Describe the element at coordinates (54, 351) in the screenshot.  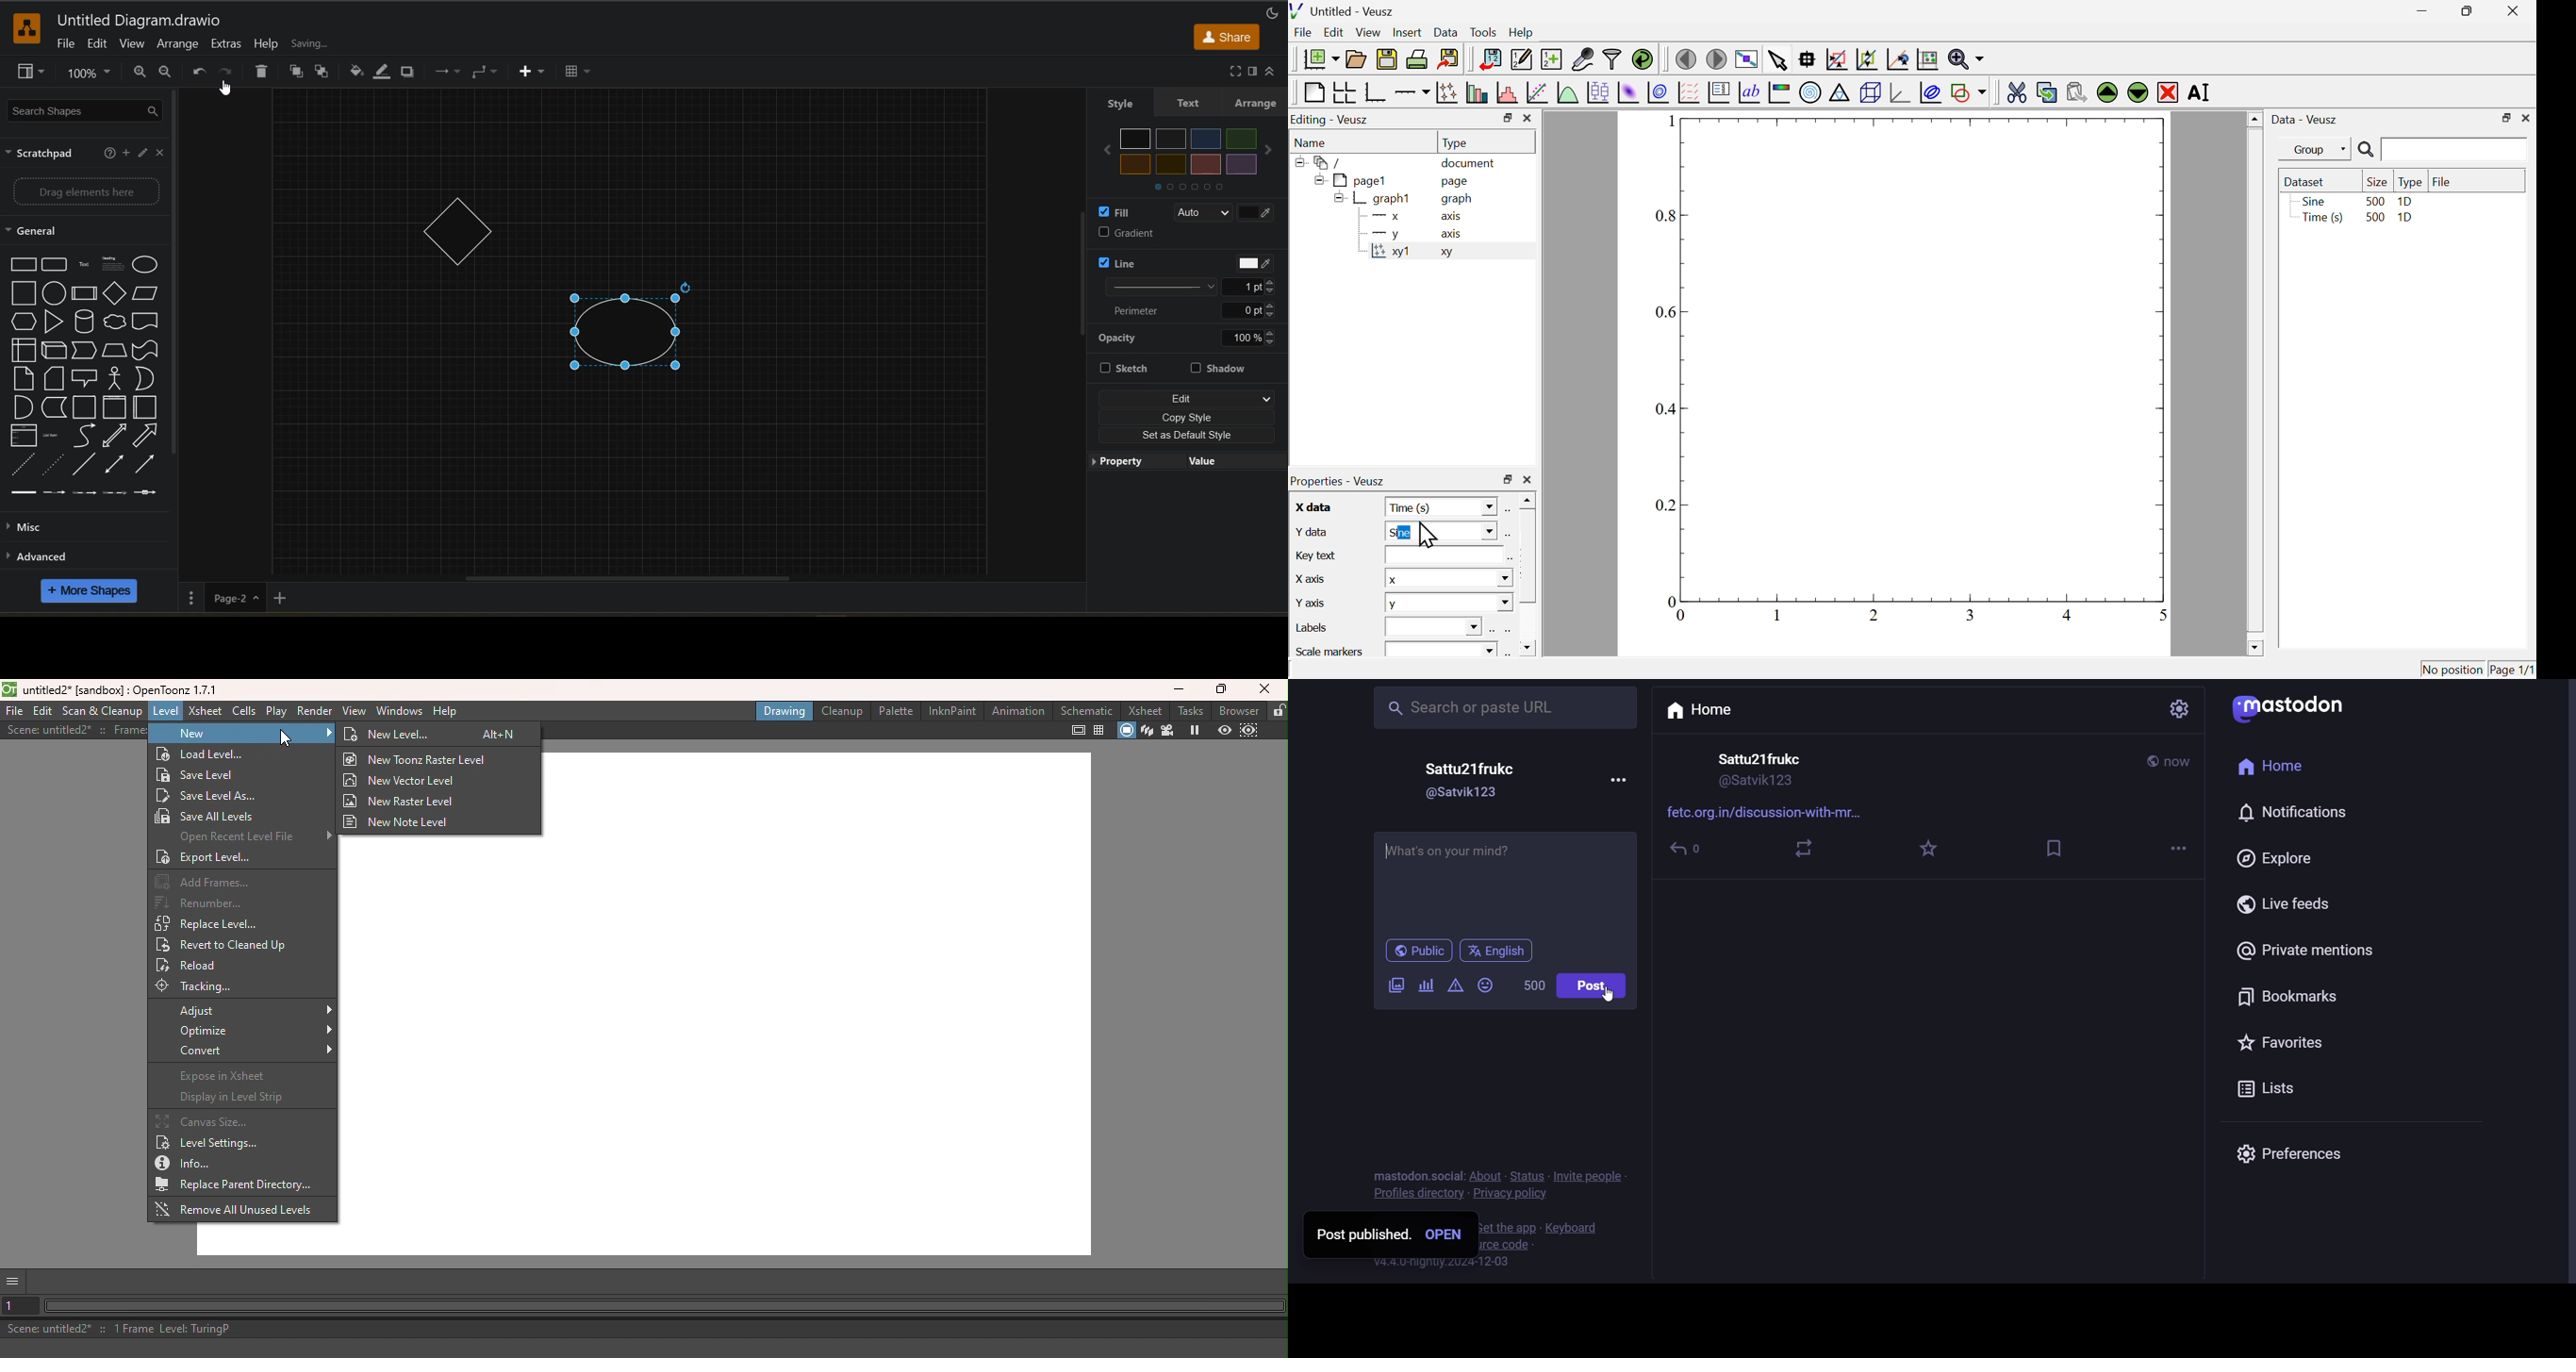
I see `cube` at that location.